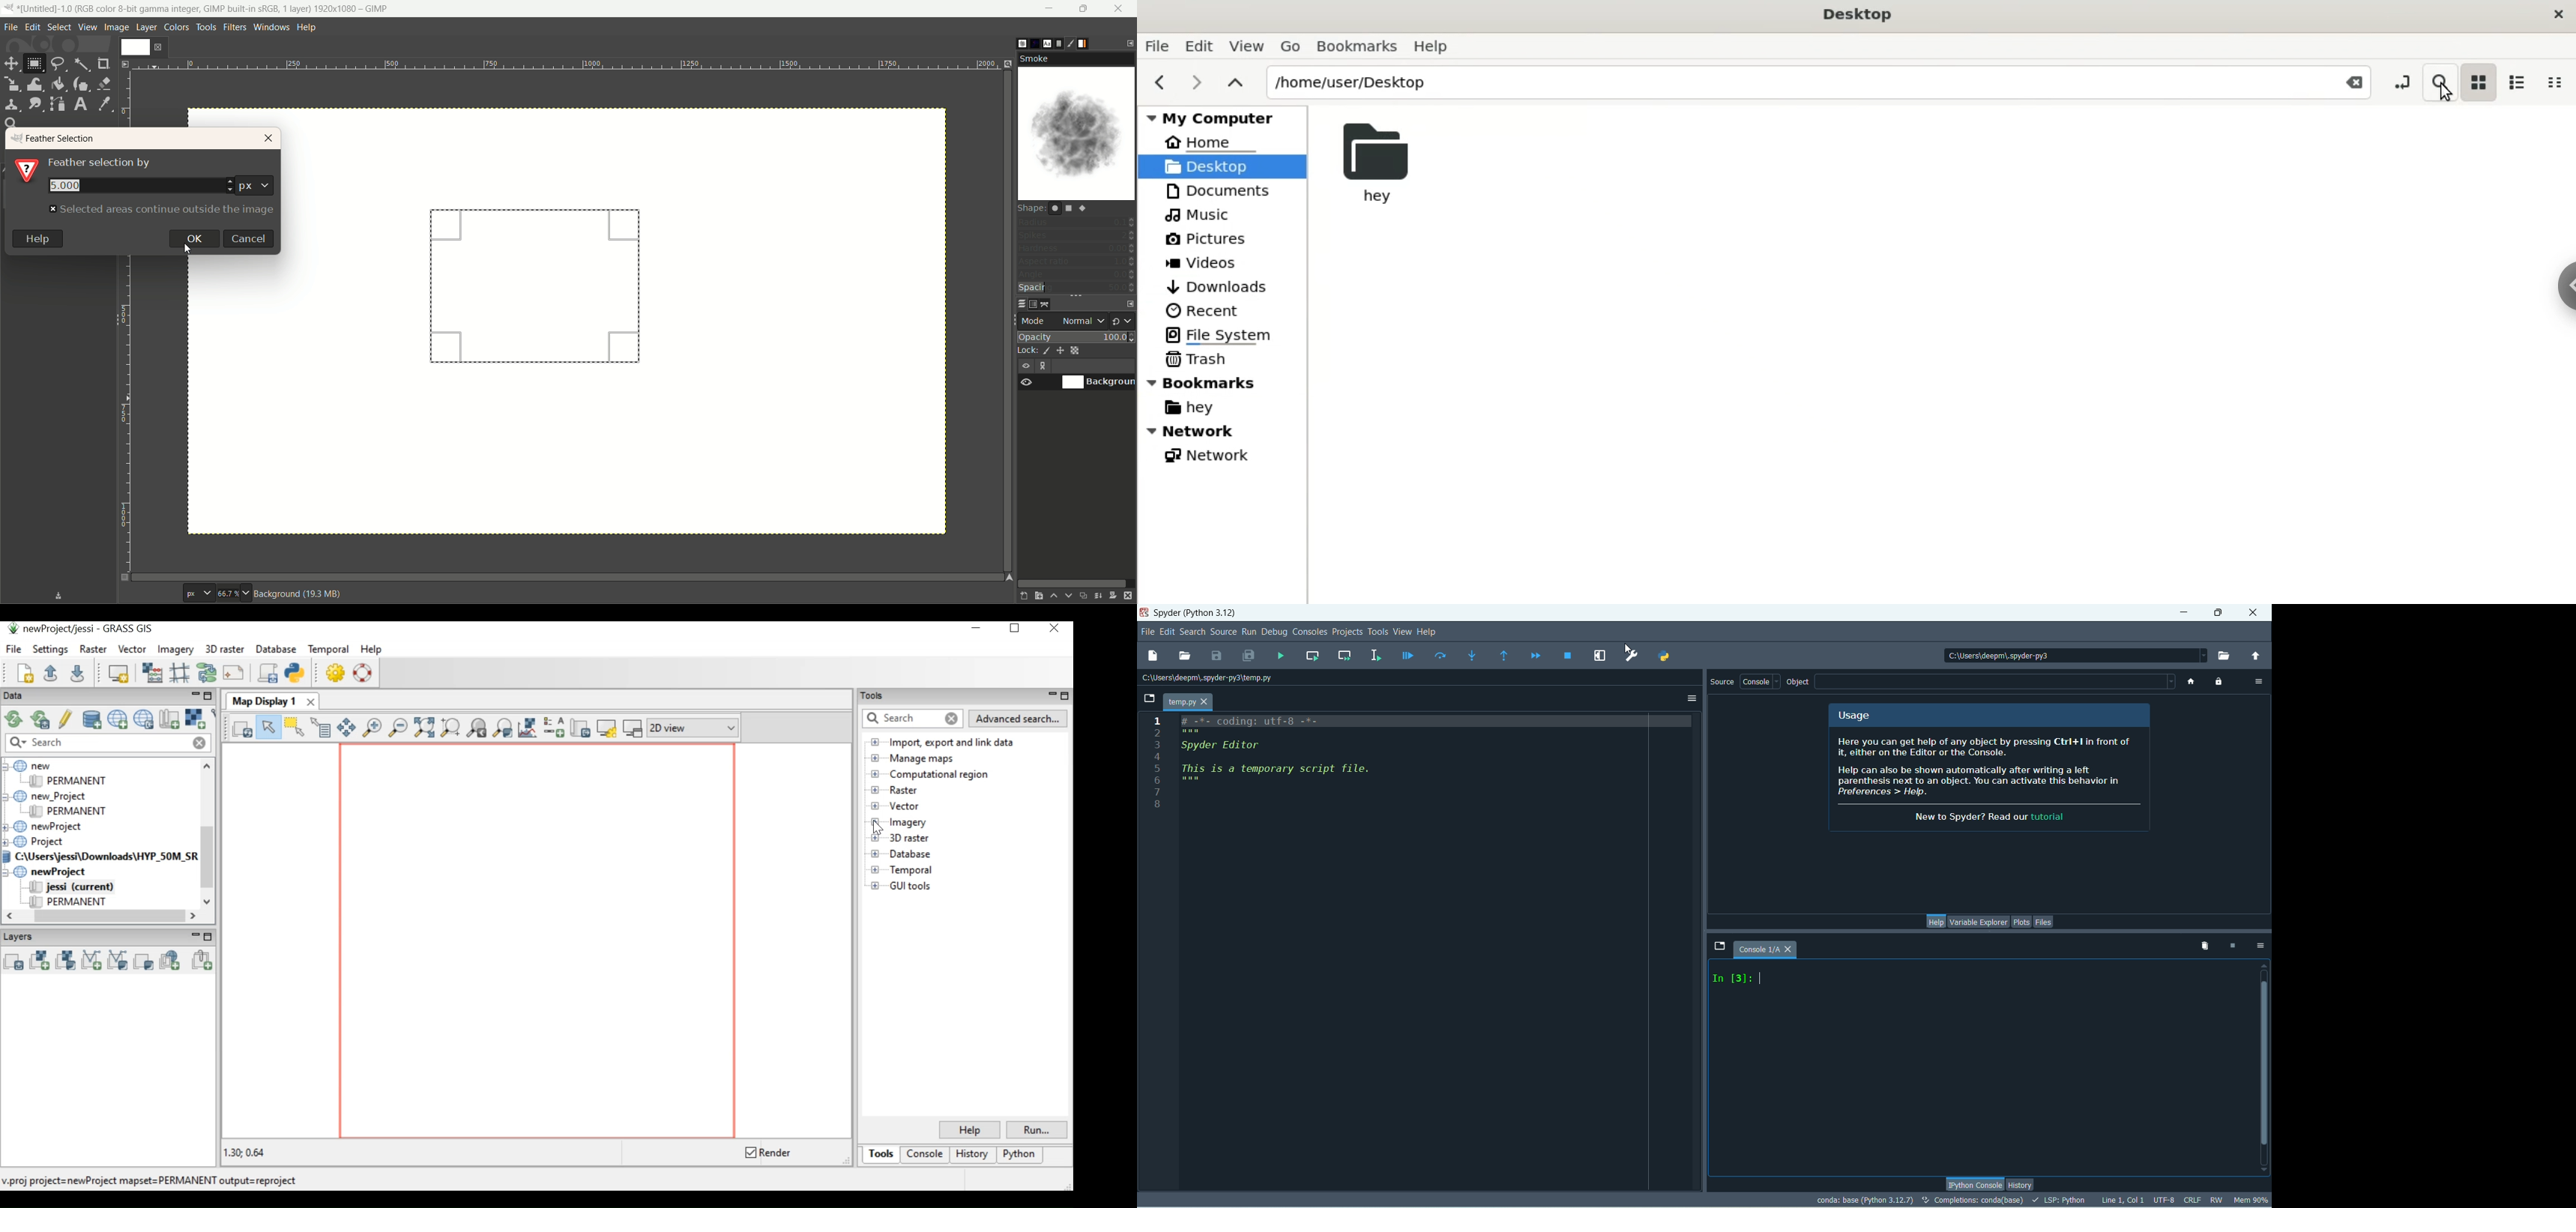 This screenshot has height=1232, width=2576. I want to click on view, so click(88, 28).